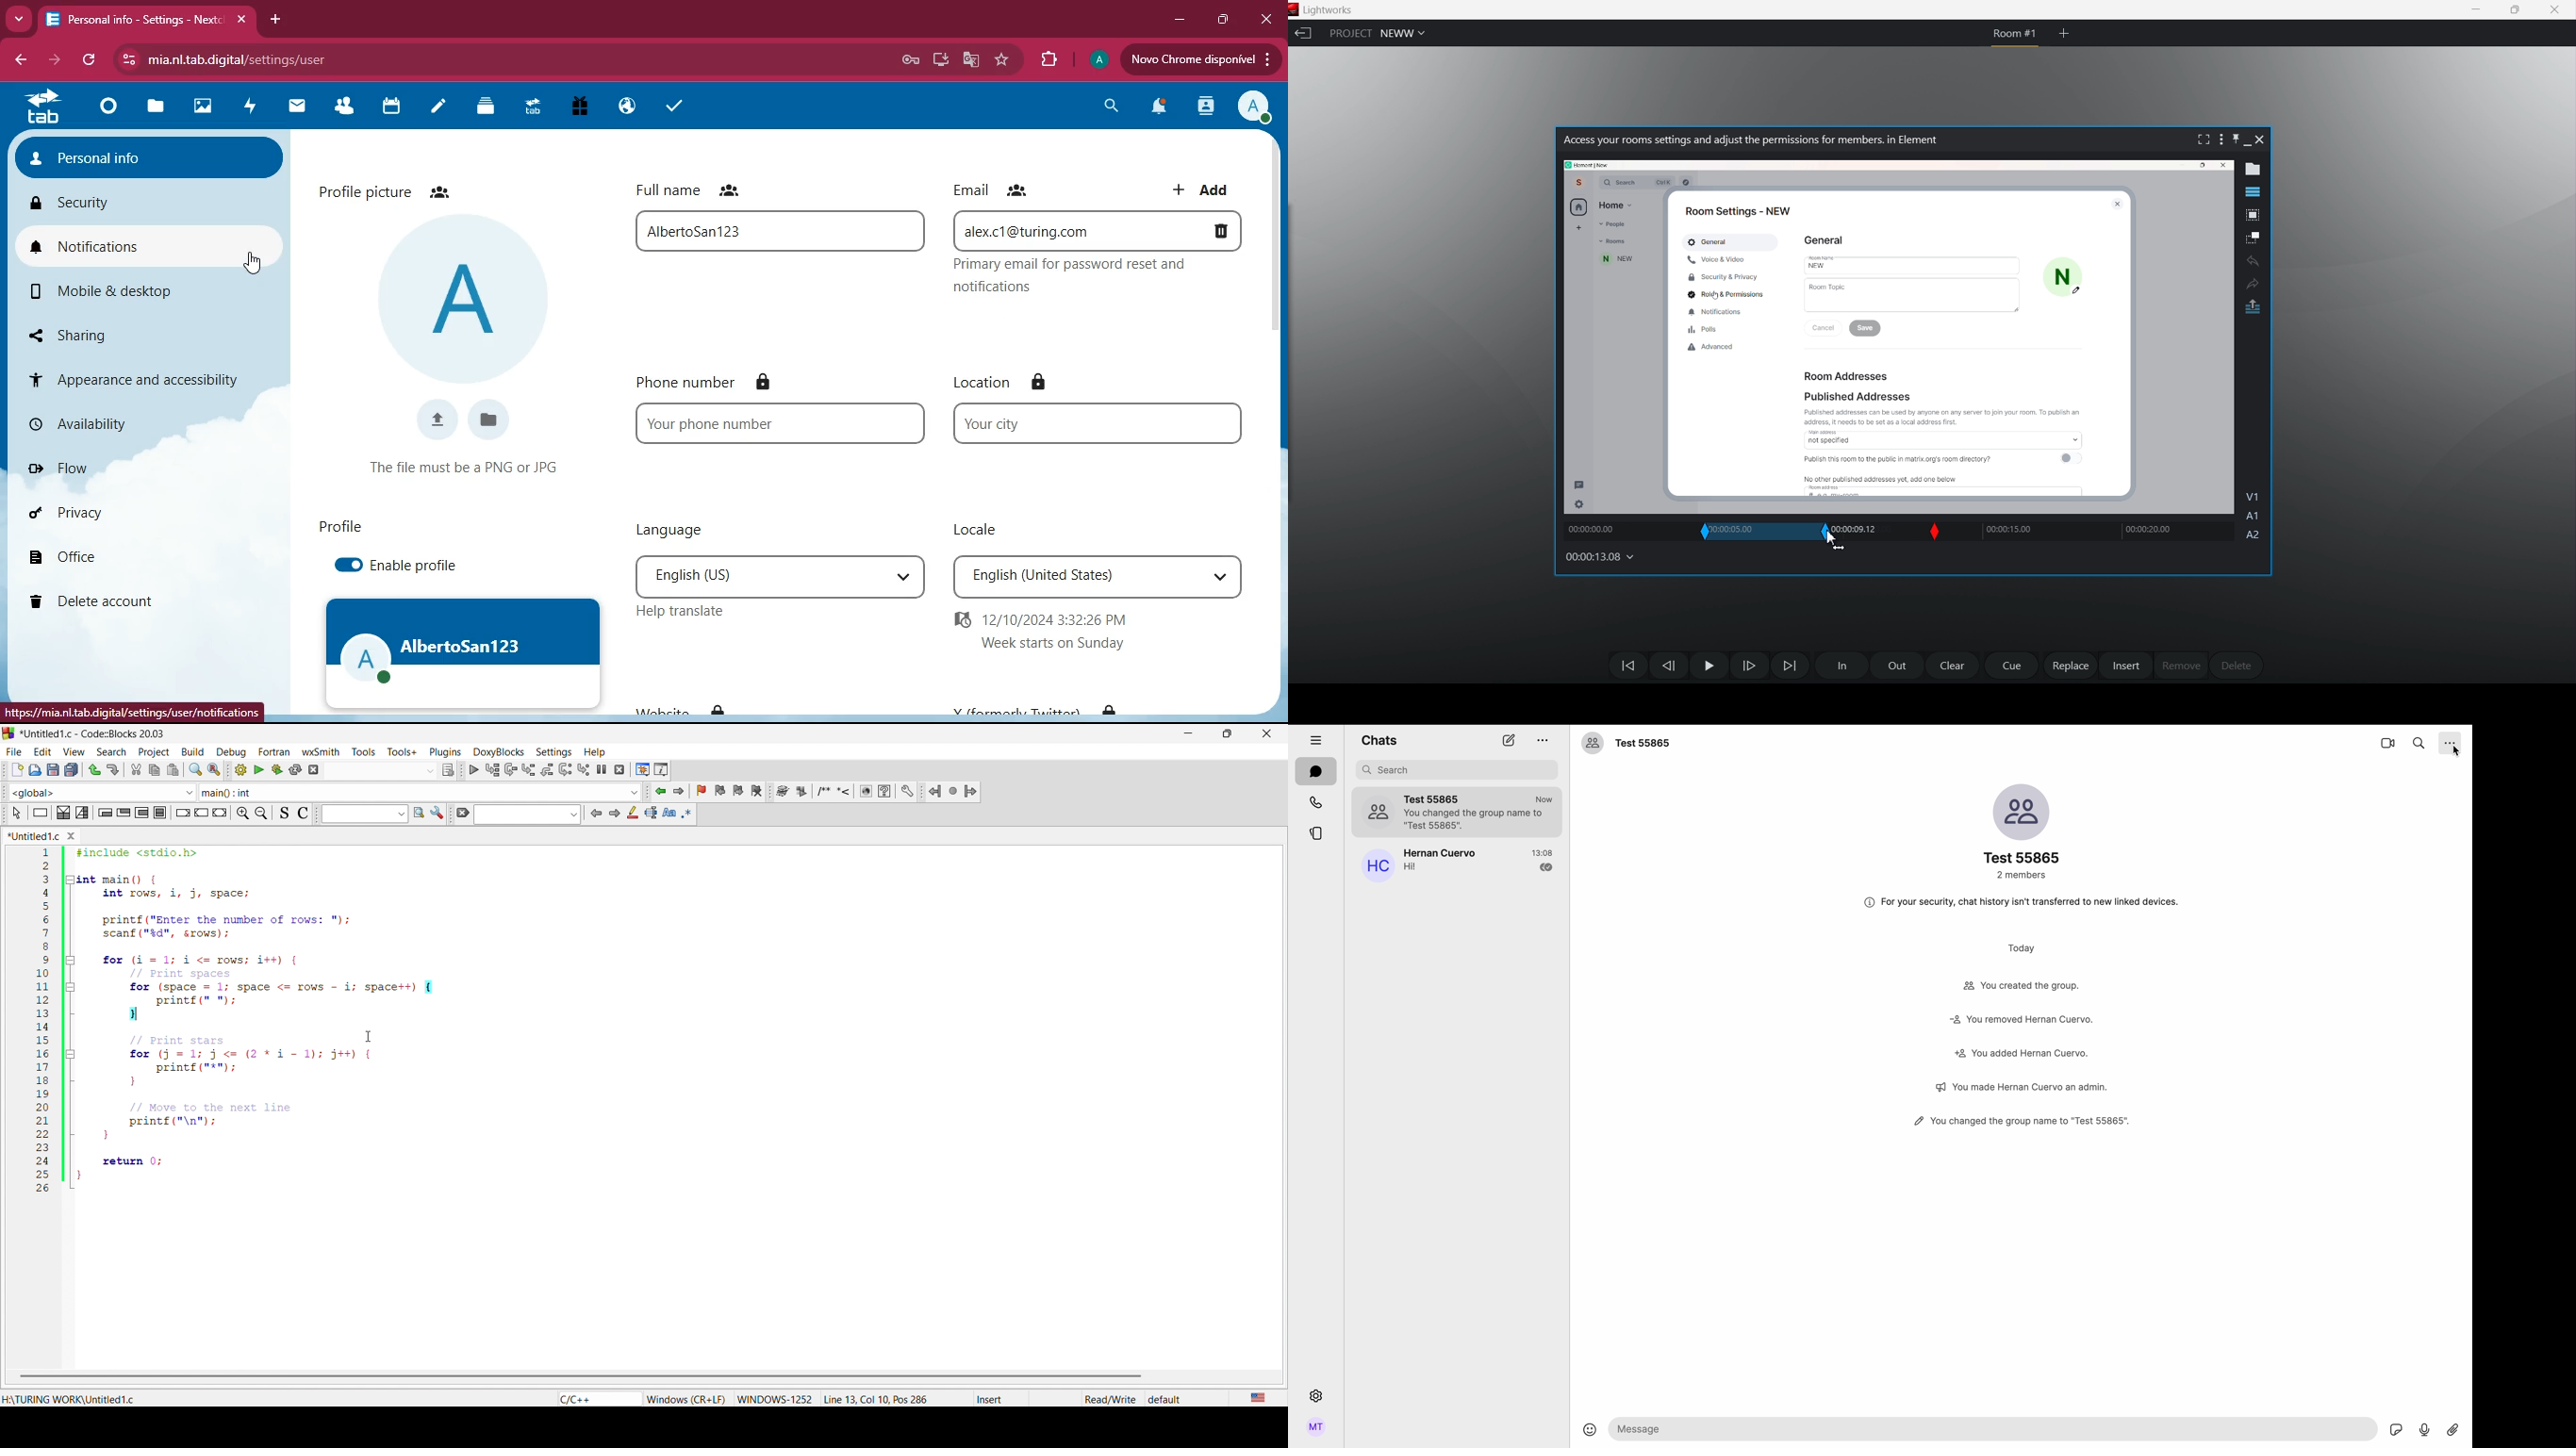  Describe the element at coordinates (43, 107) in the screenshot. I see `tab` at that location.